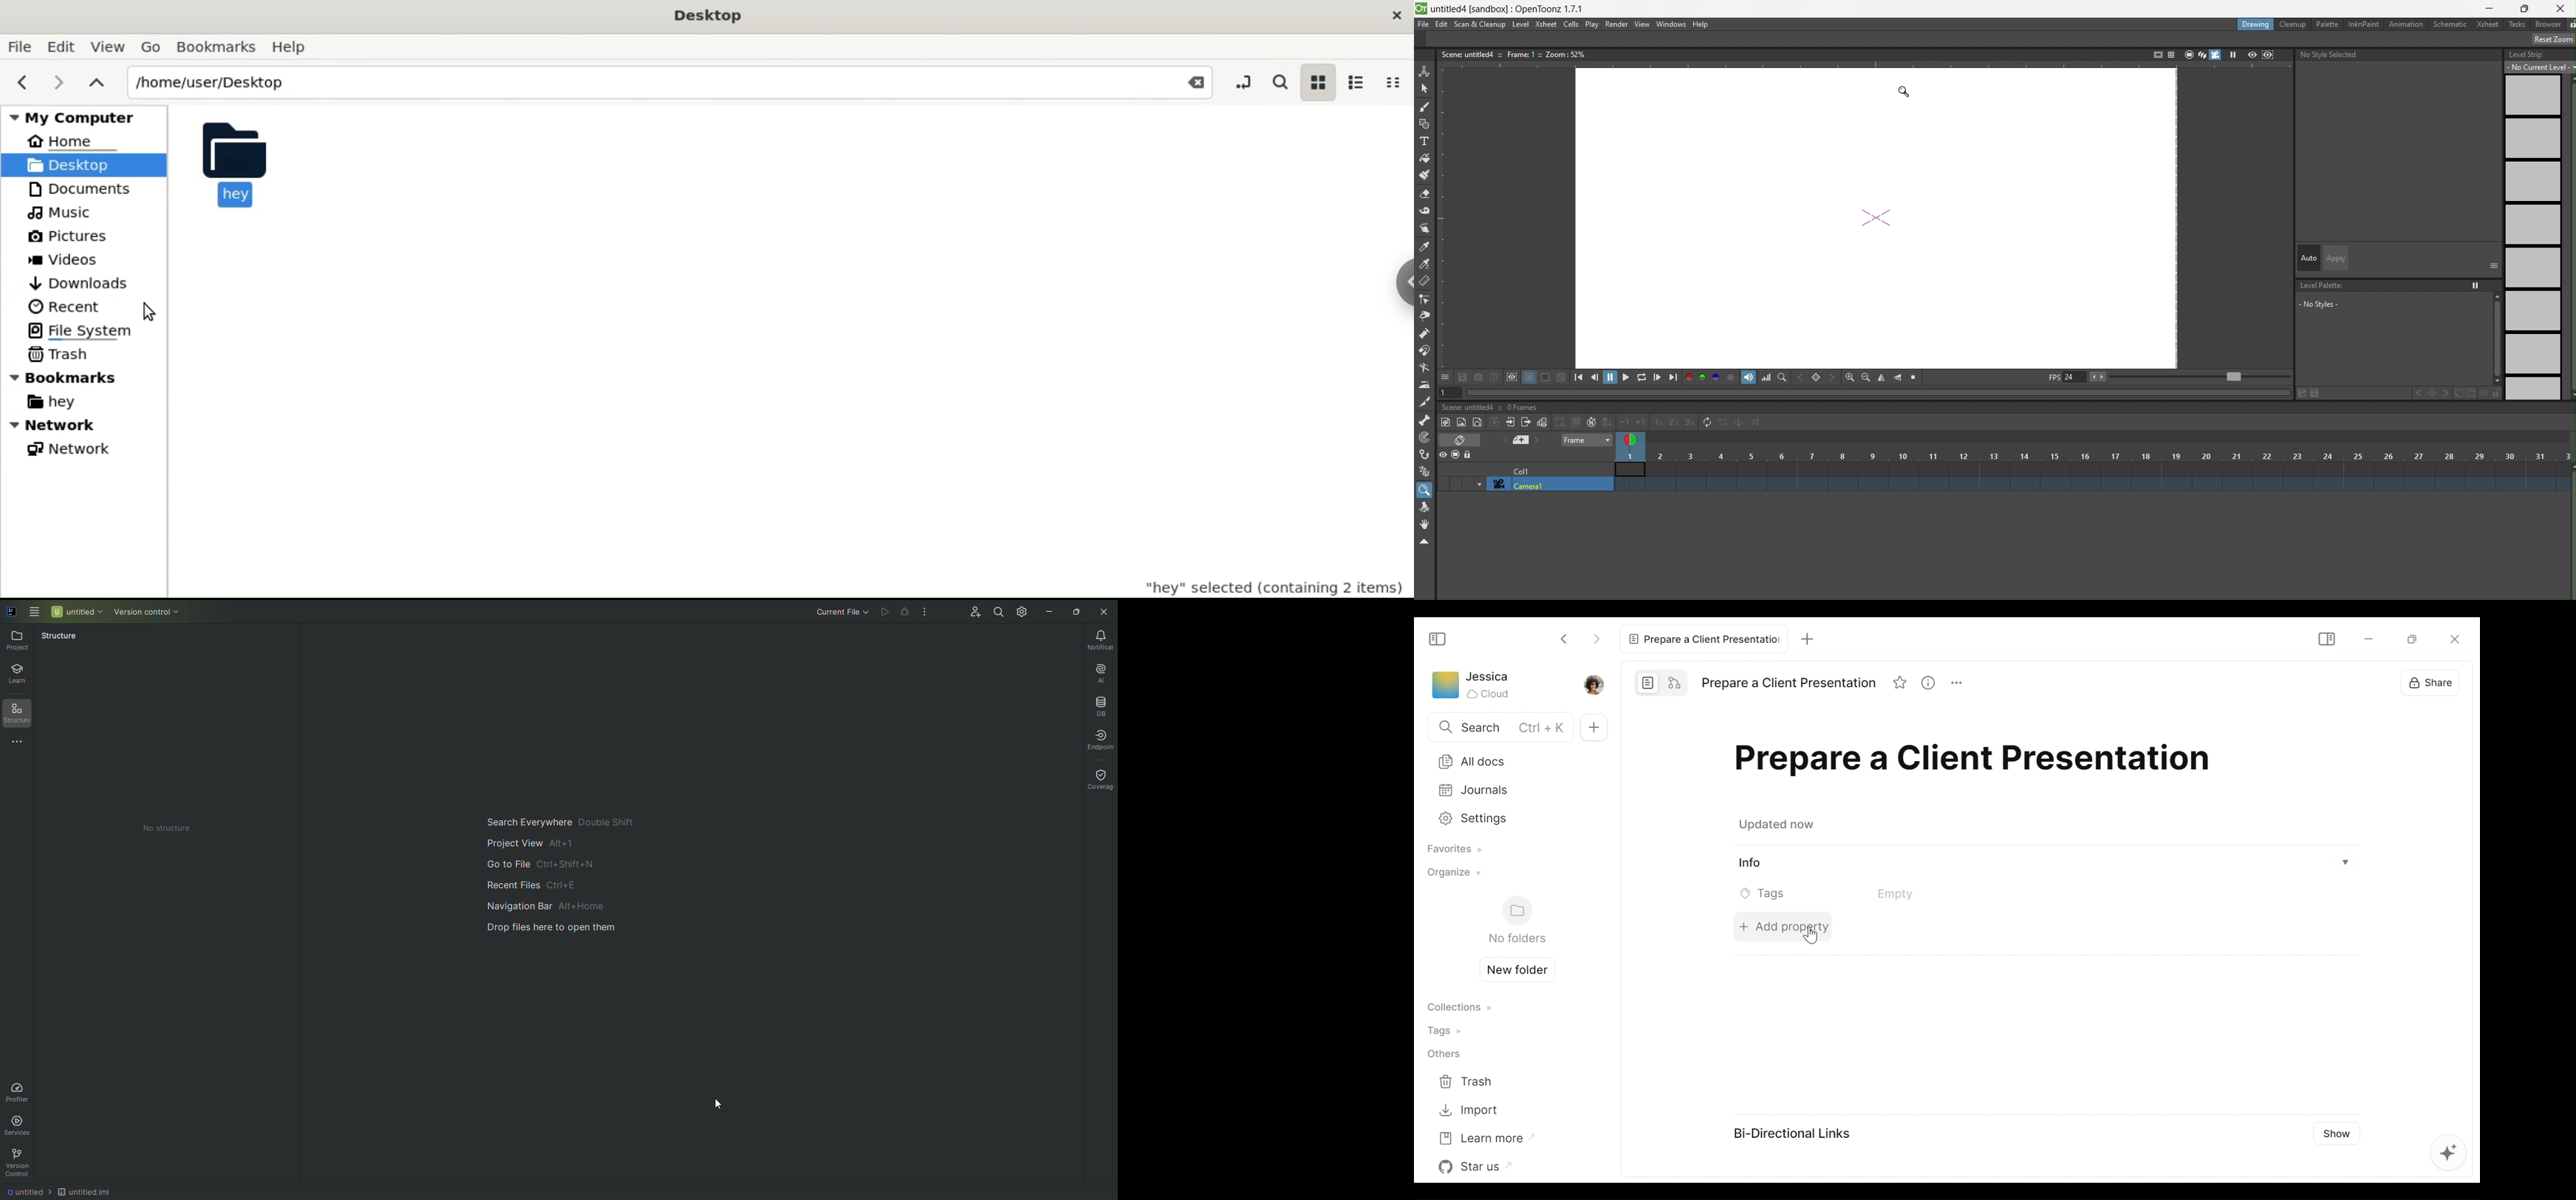  What do you see at coordinates (1513, 55) in the screenshot?
I see `text` at bounding box center [1513, 55].